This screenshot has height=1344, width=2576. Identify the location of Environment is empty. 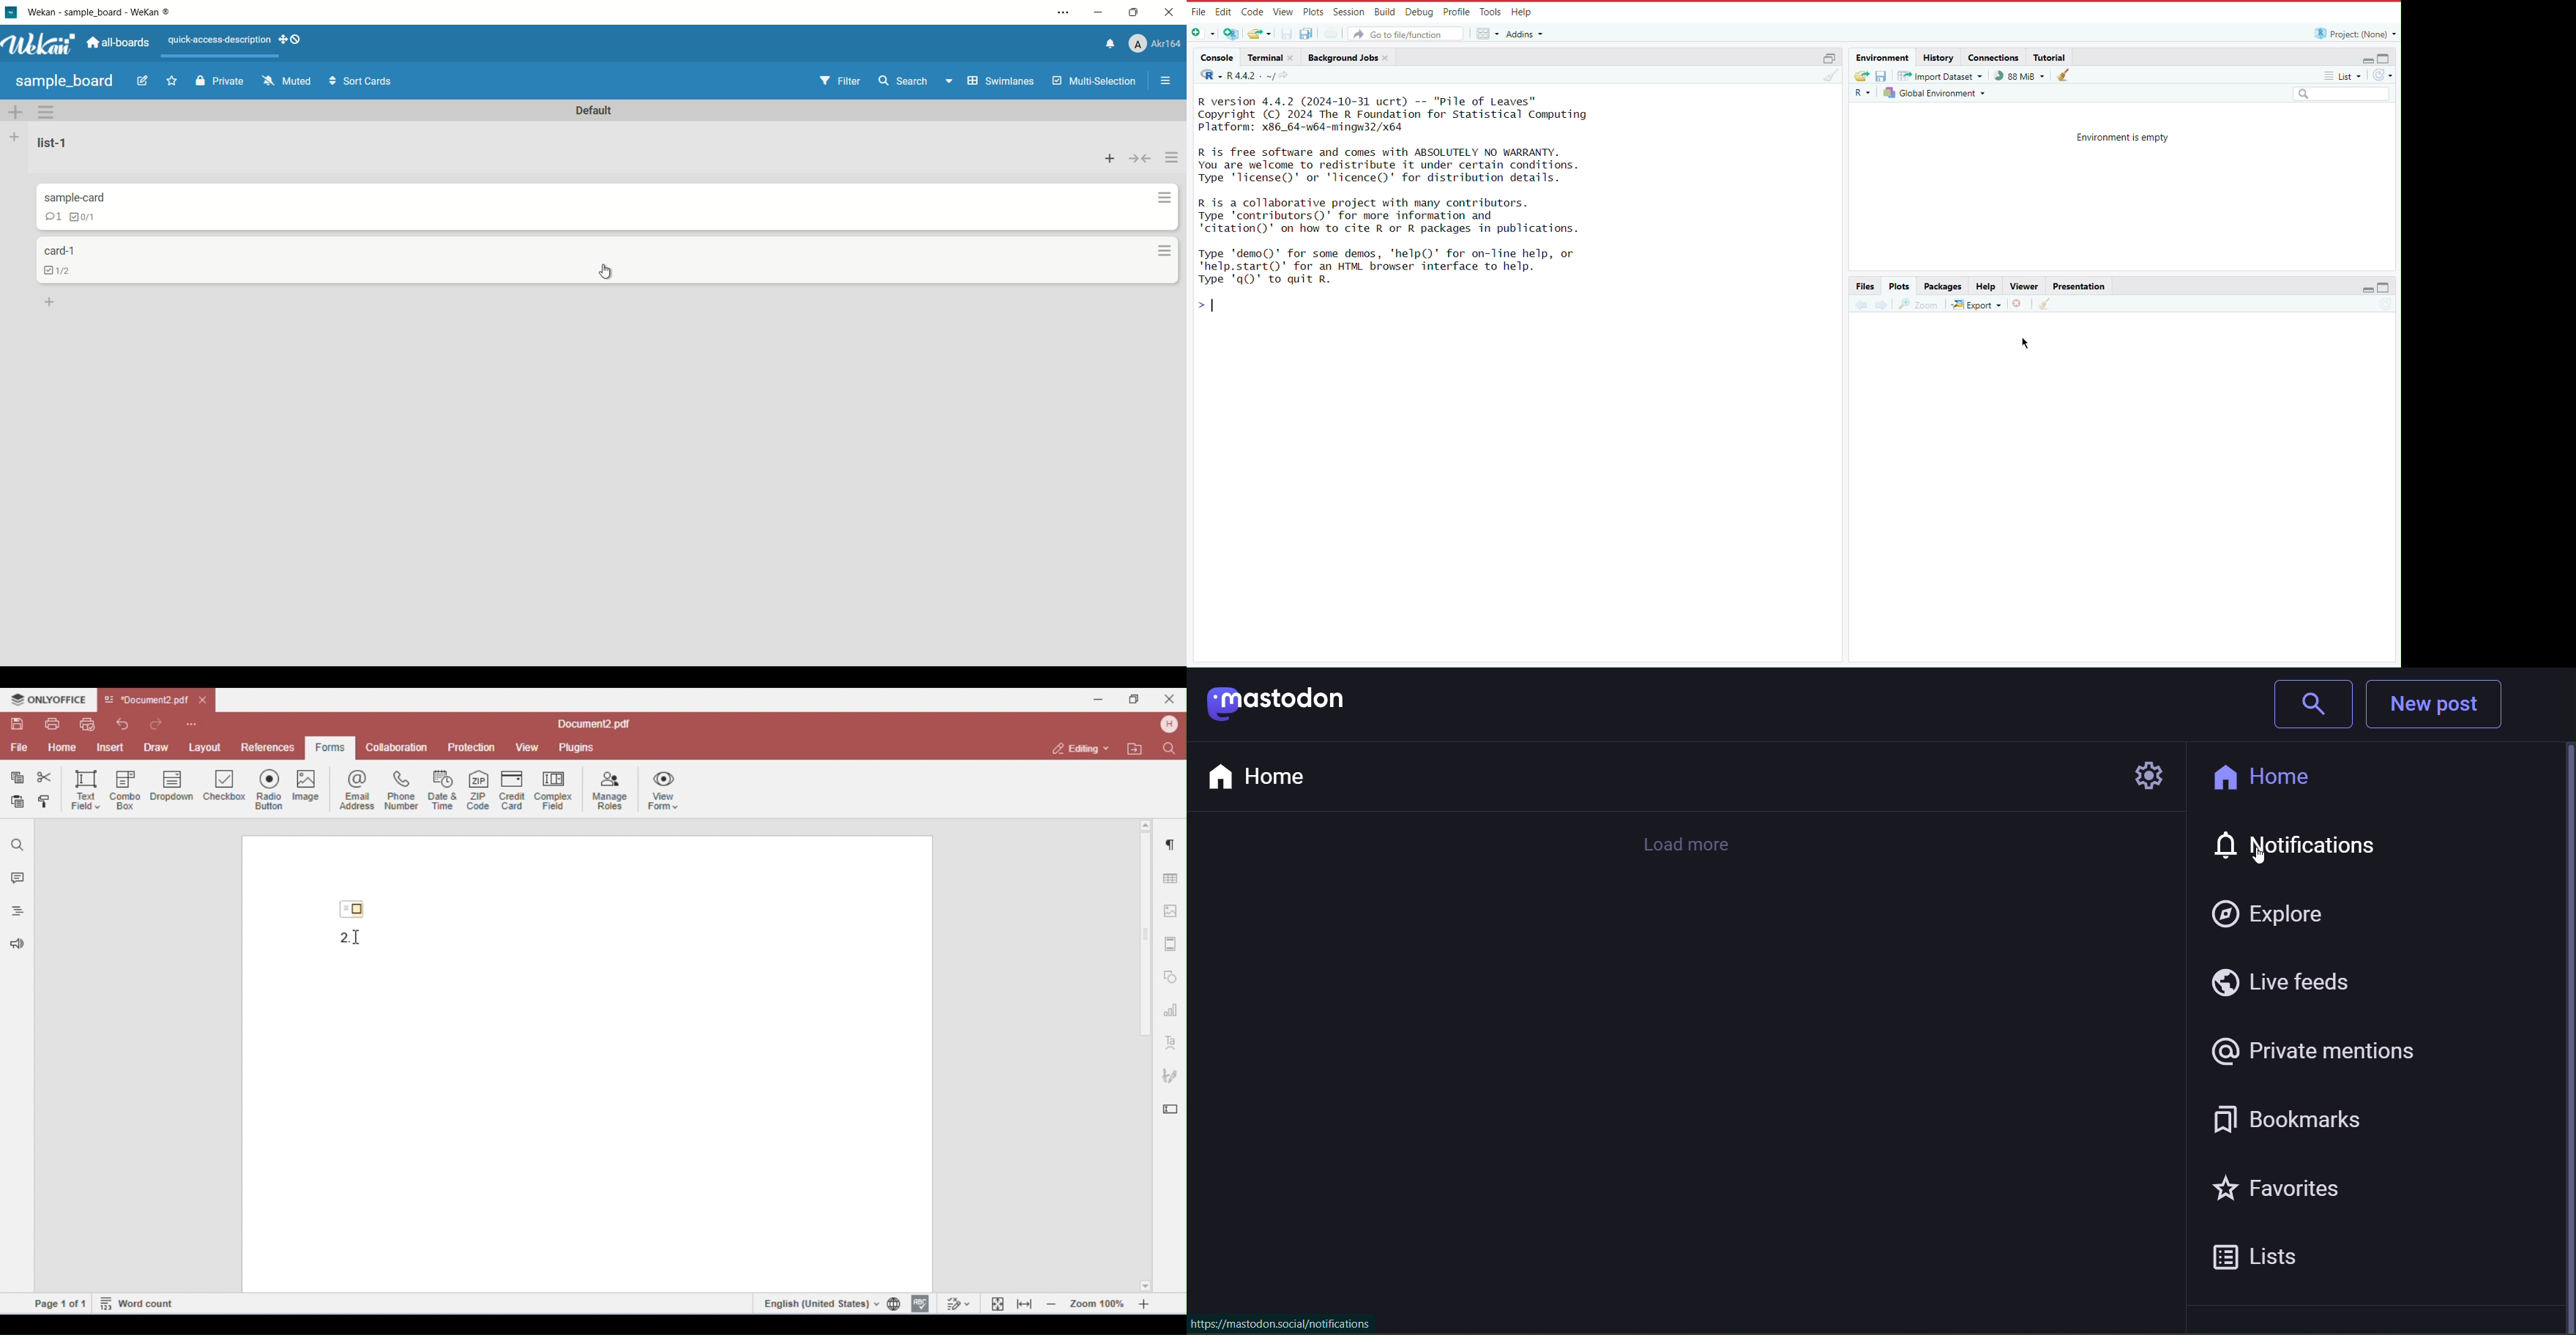
(2123, 136).